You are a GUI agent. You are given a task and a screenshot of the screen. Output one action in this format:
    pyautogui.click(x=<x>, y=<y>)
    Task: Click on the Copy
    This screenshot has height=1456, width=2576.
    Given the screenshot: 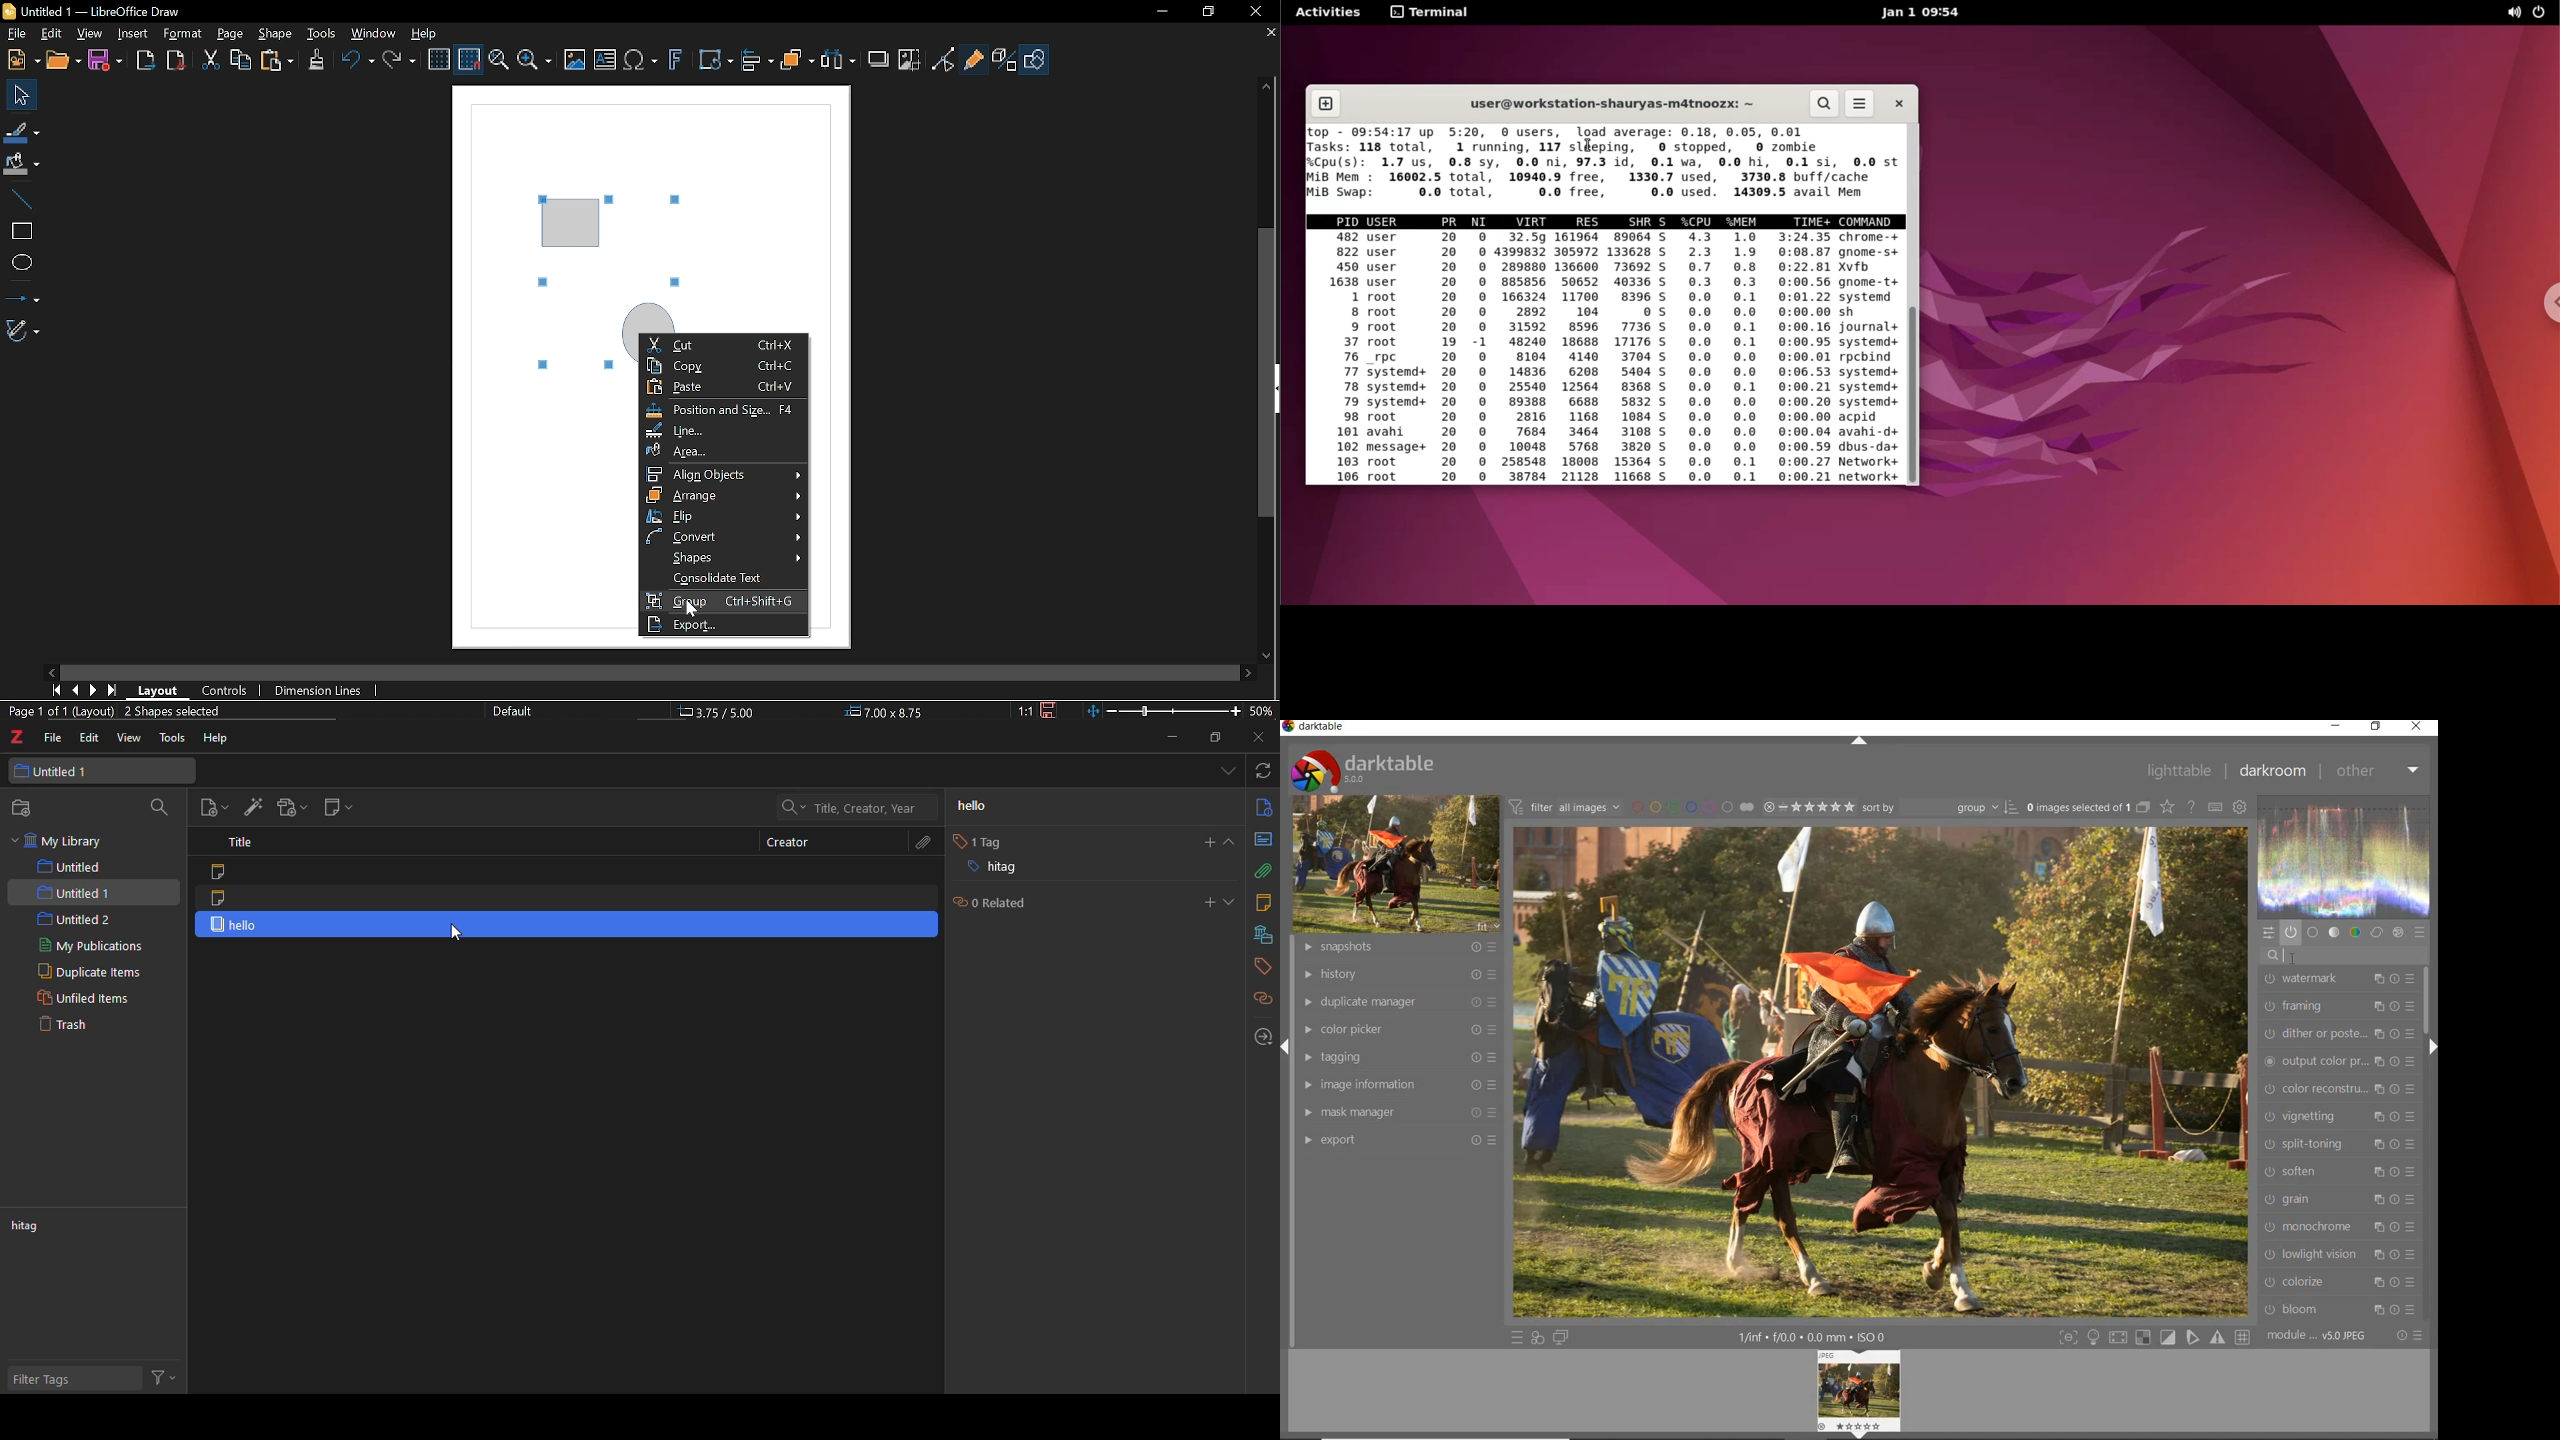 What is the action you would take?
    pyautogui.click(x=720, y=366)
    